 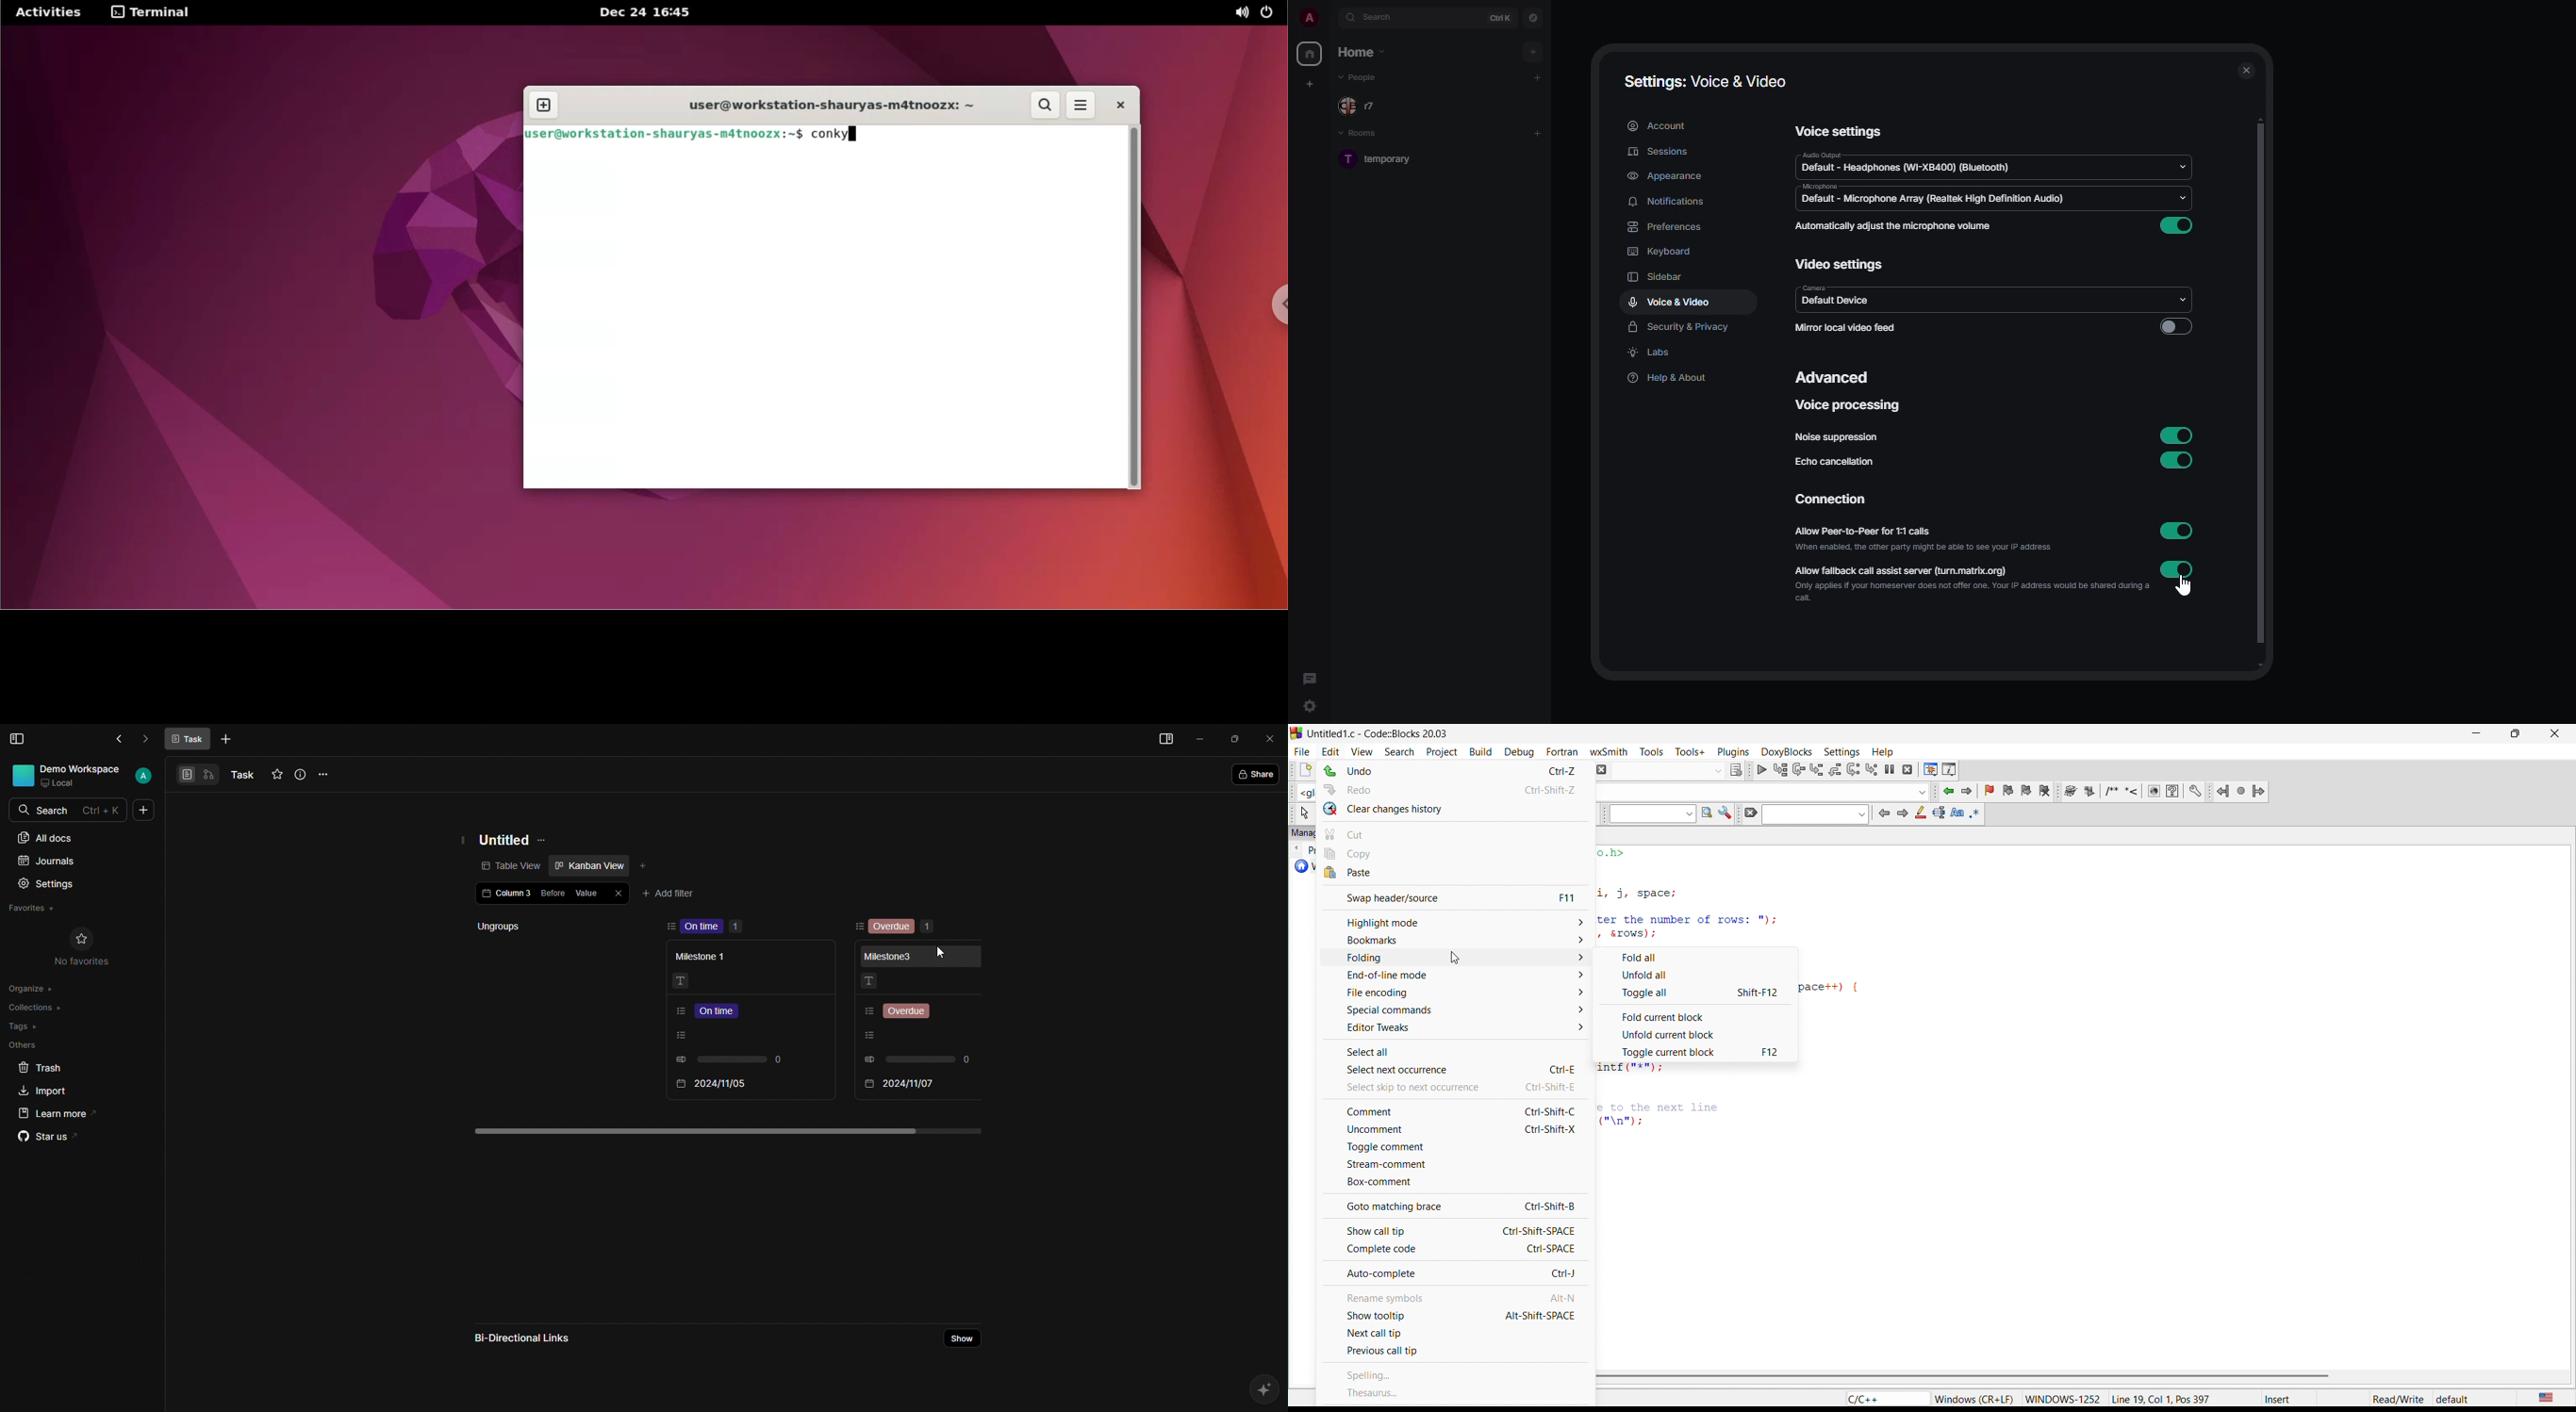 What do you see at coordinates (1312, 54) in the screenshot?
I see `home` at bounding box center [1312, 54].